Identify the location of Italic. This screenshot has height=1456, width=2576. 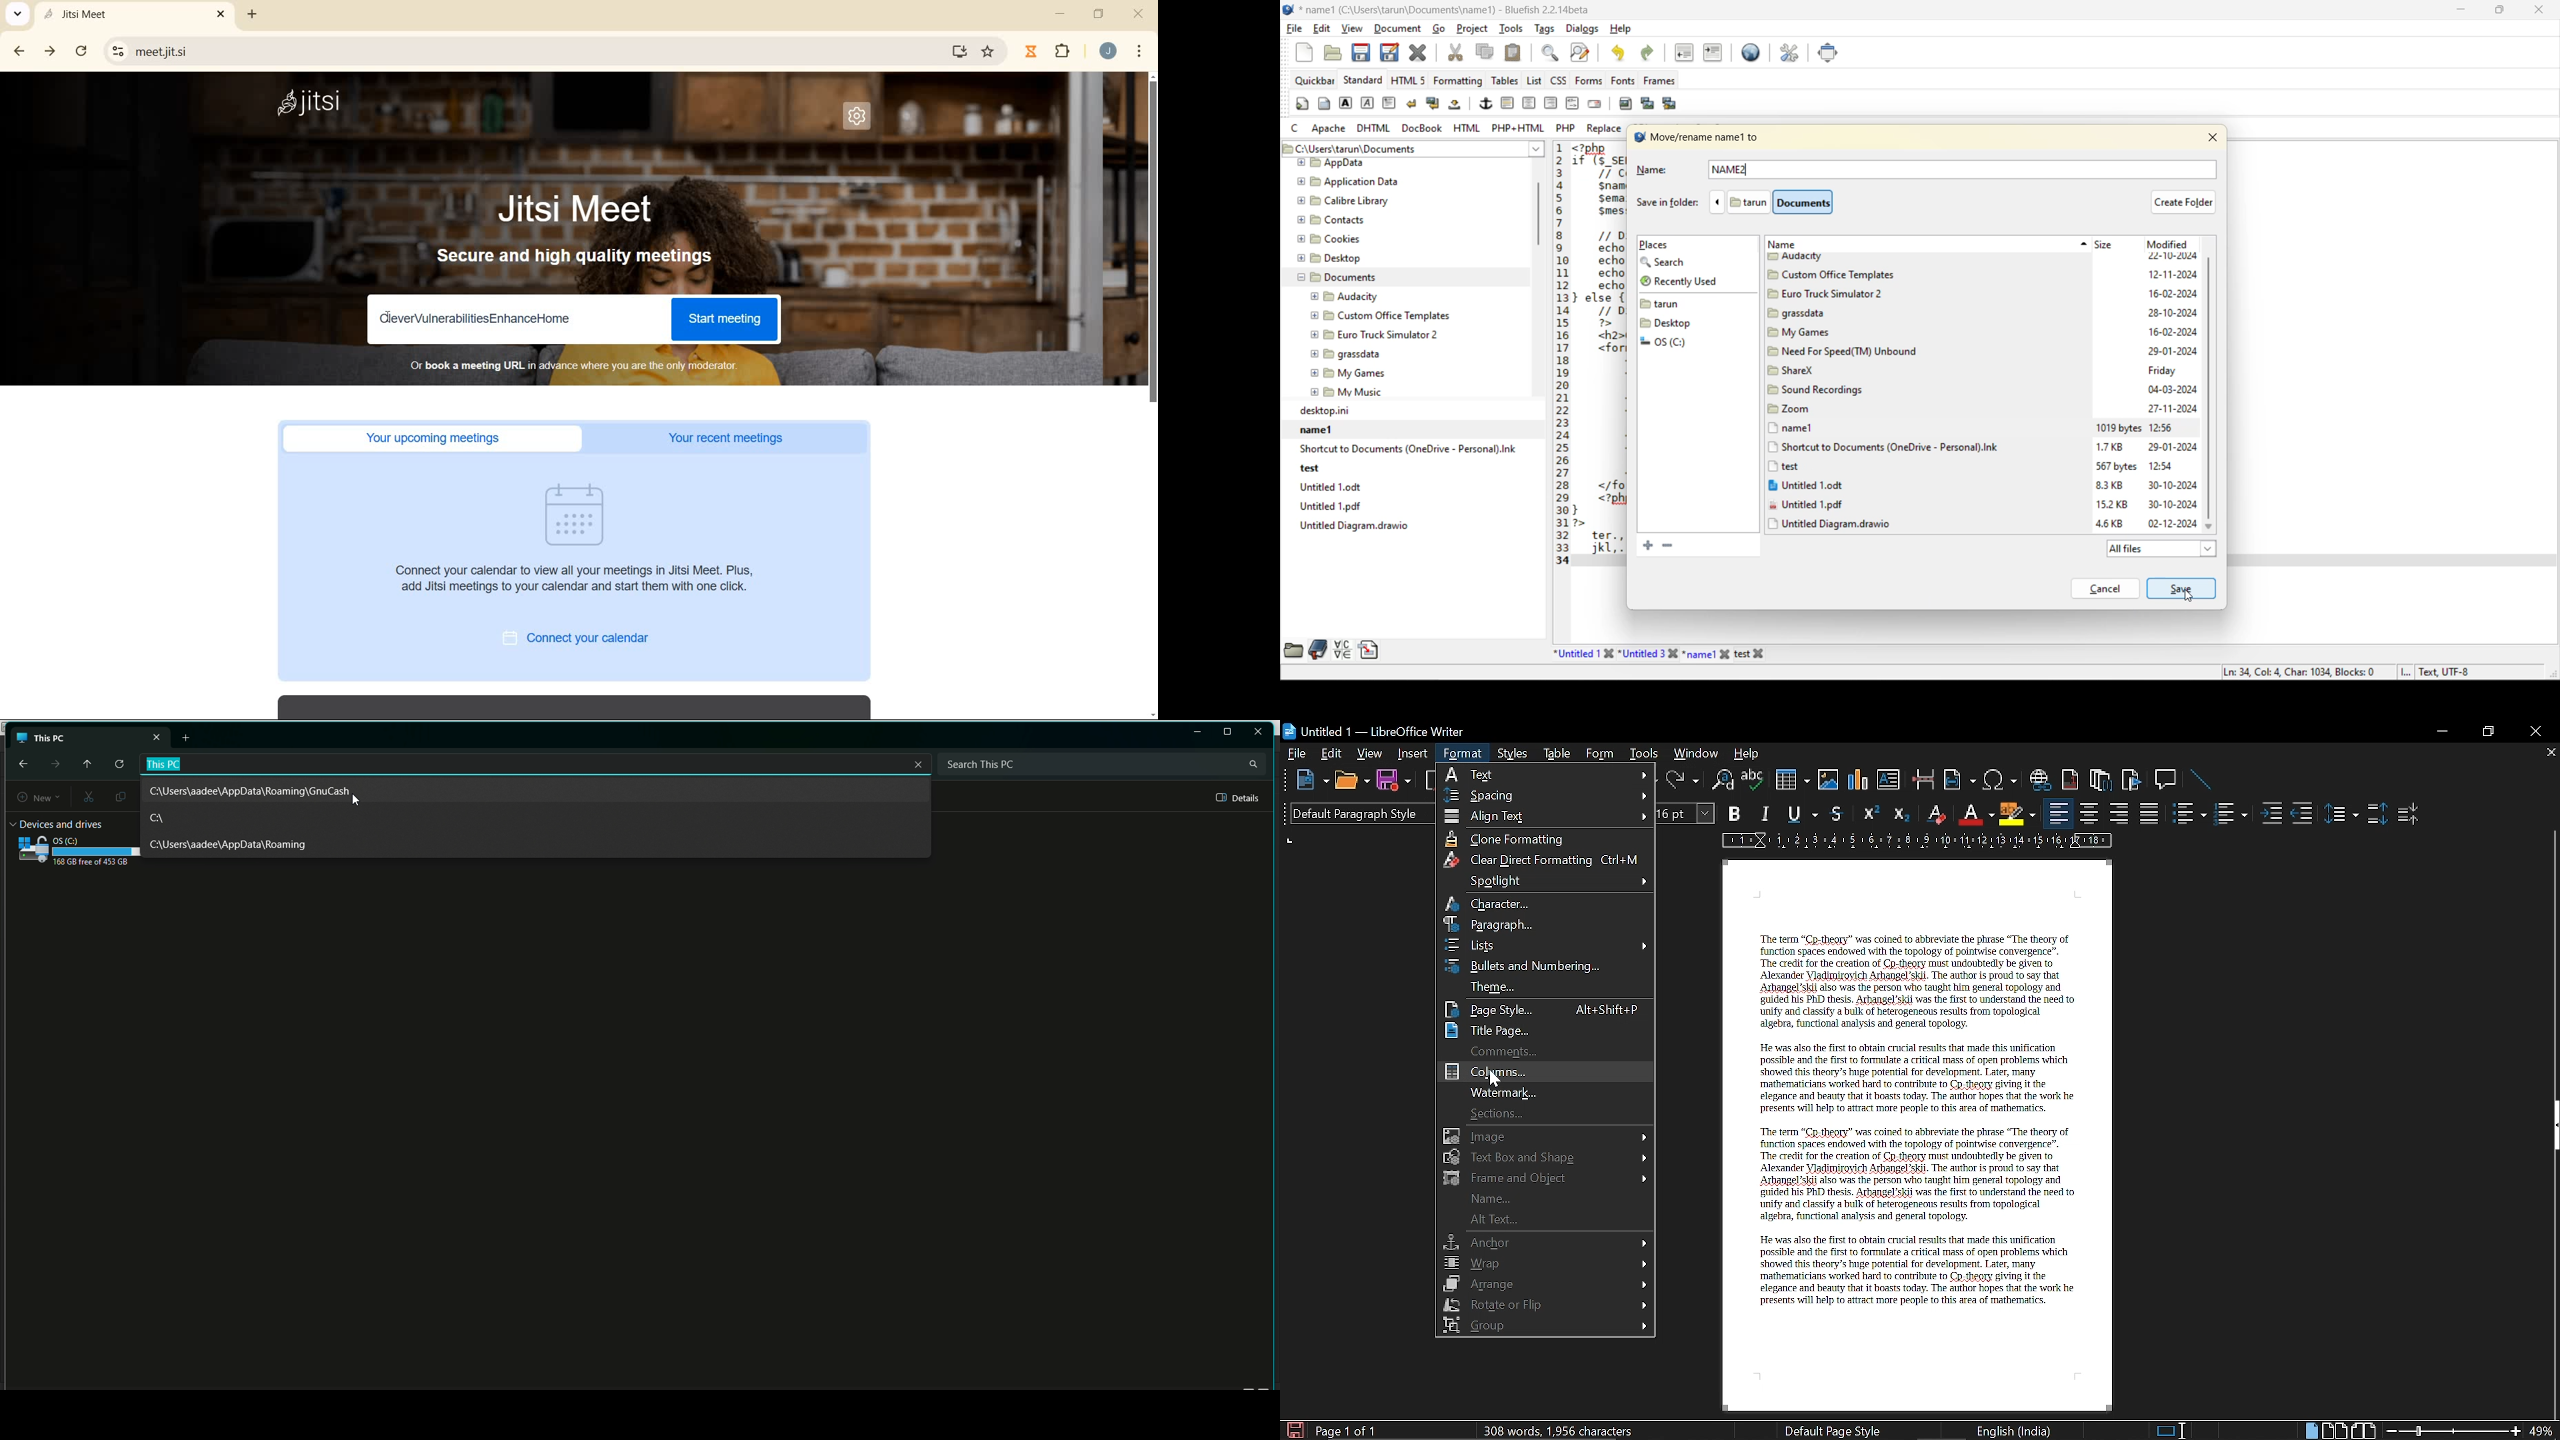
(1766, 814).